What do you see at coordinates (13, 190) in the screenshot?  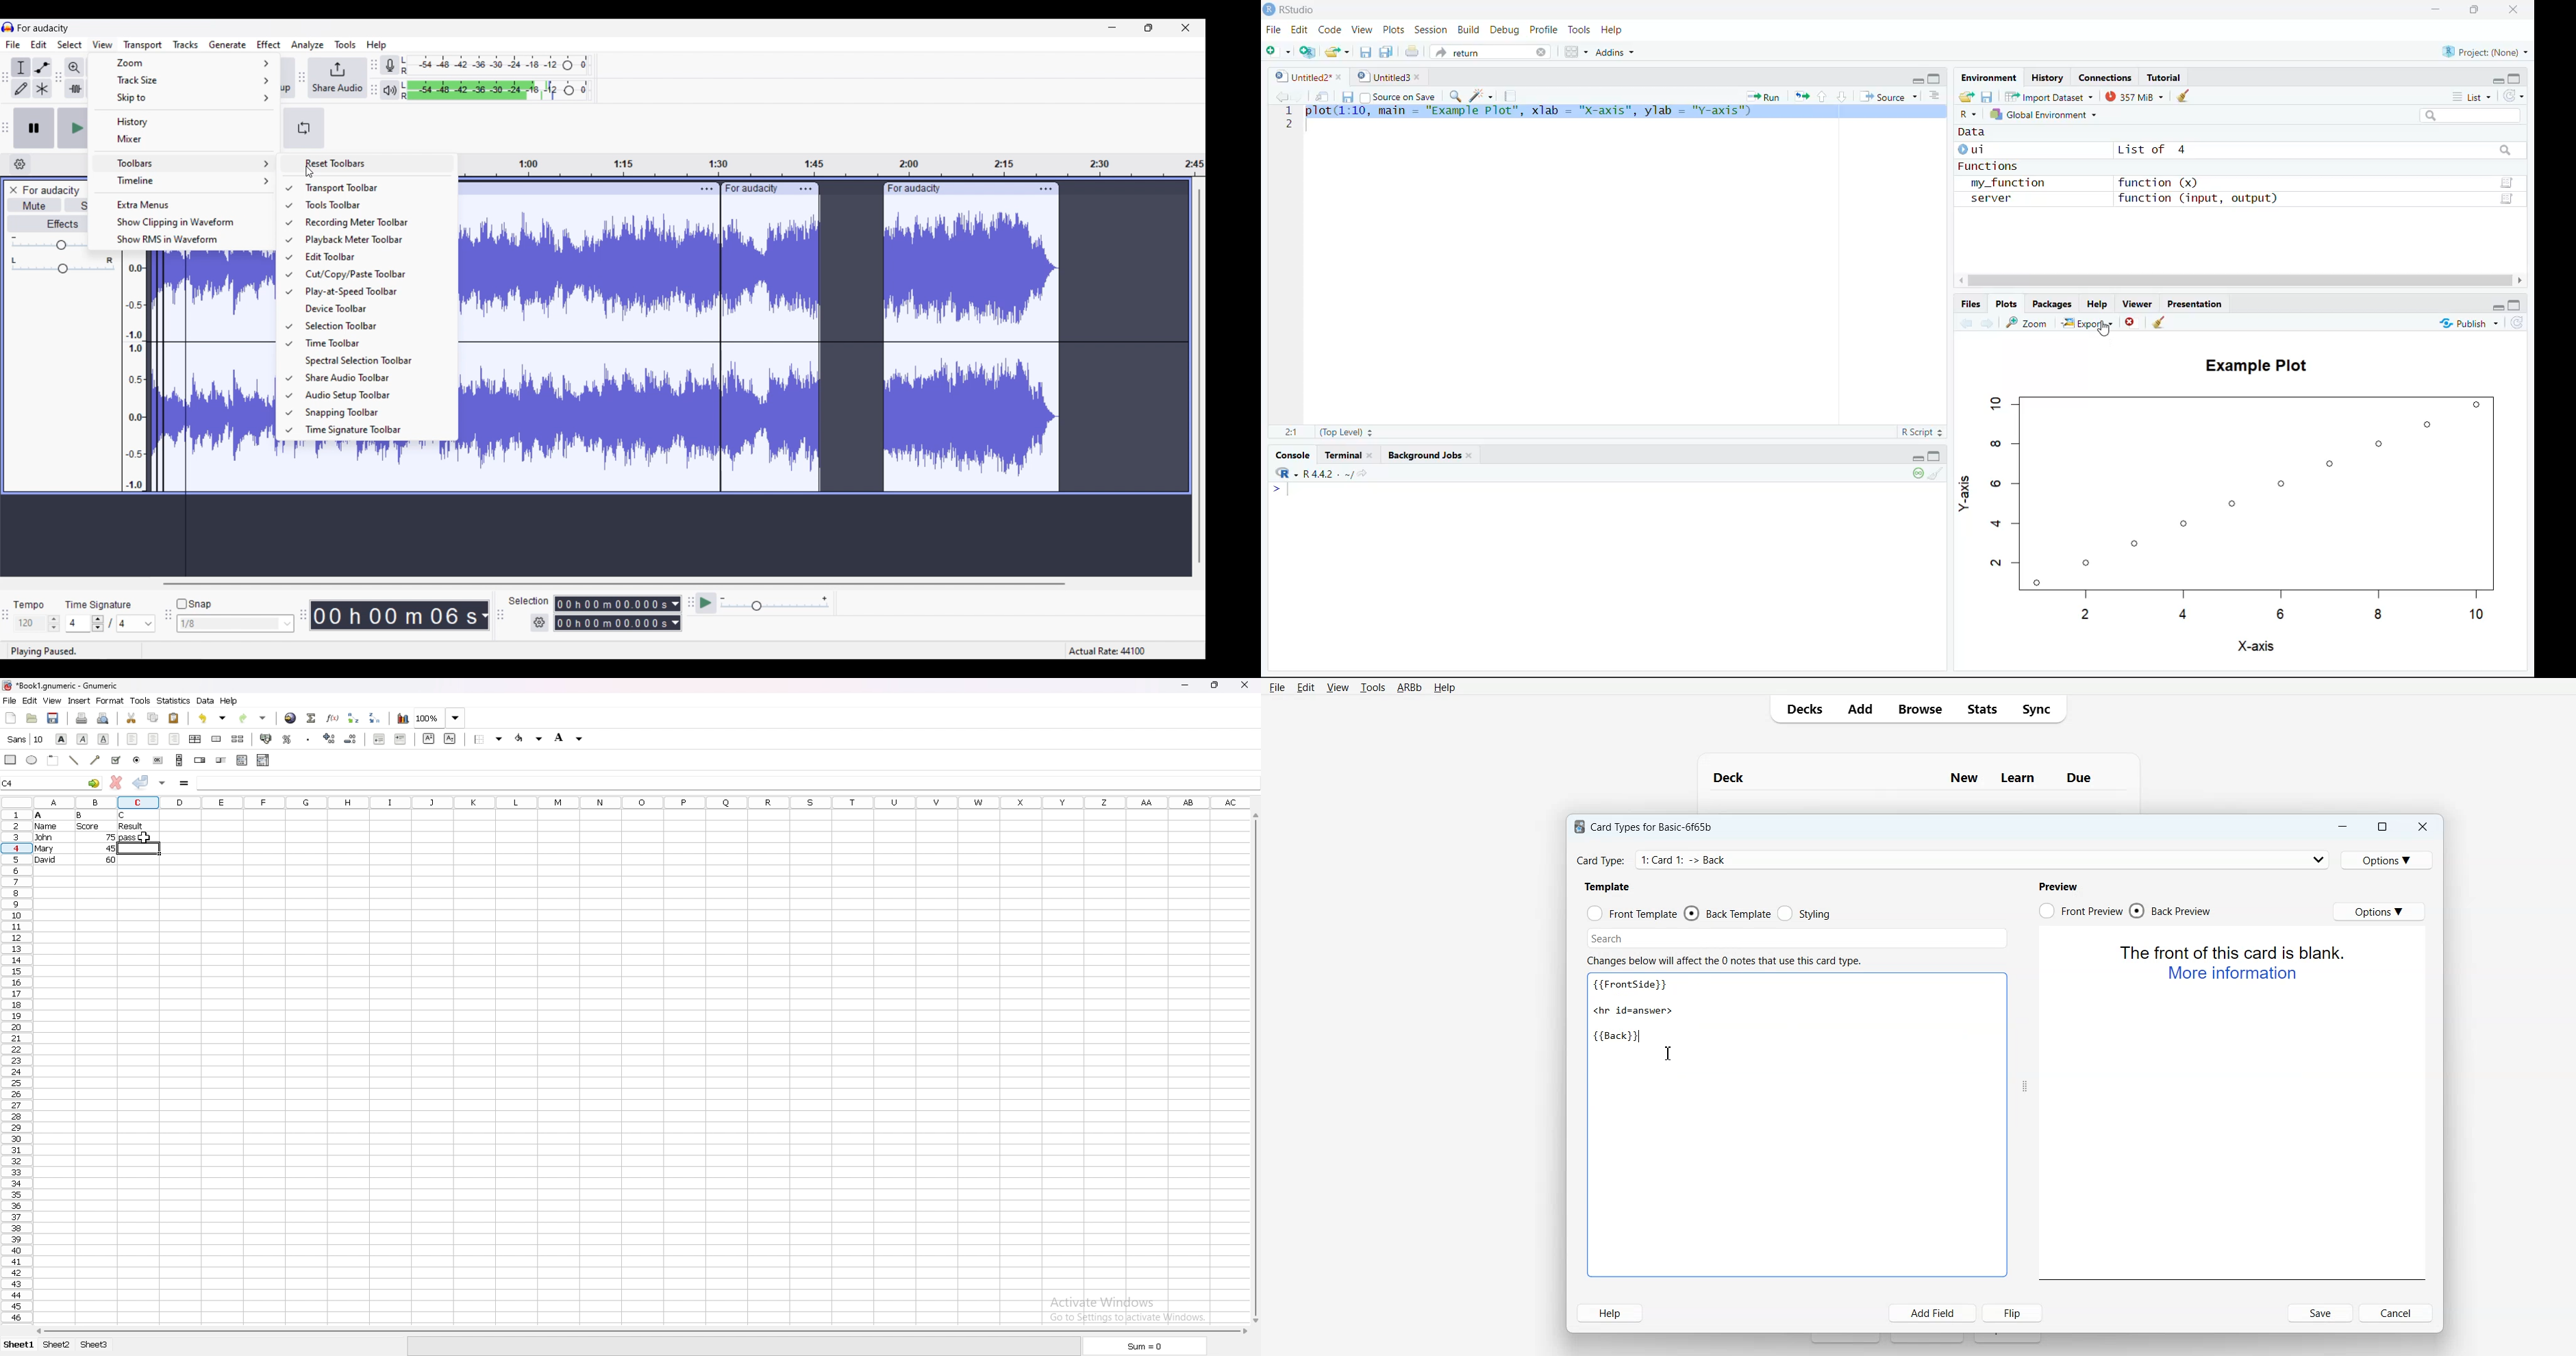 I see `Close track` at bounding box center [13, 190].